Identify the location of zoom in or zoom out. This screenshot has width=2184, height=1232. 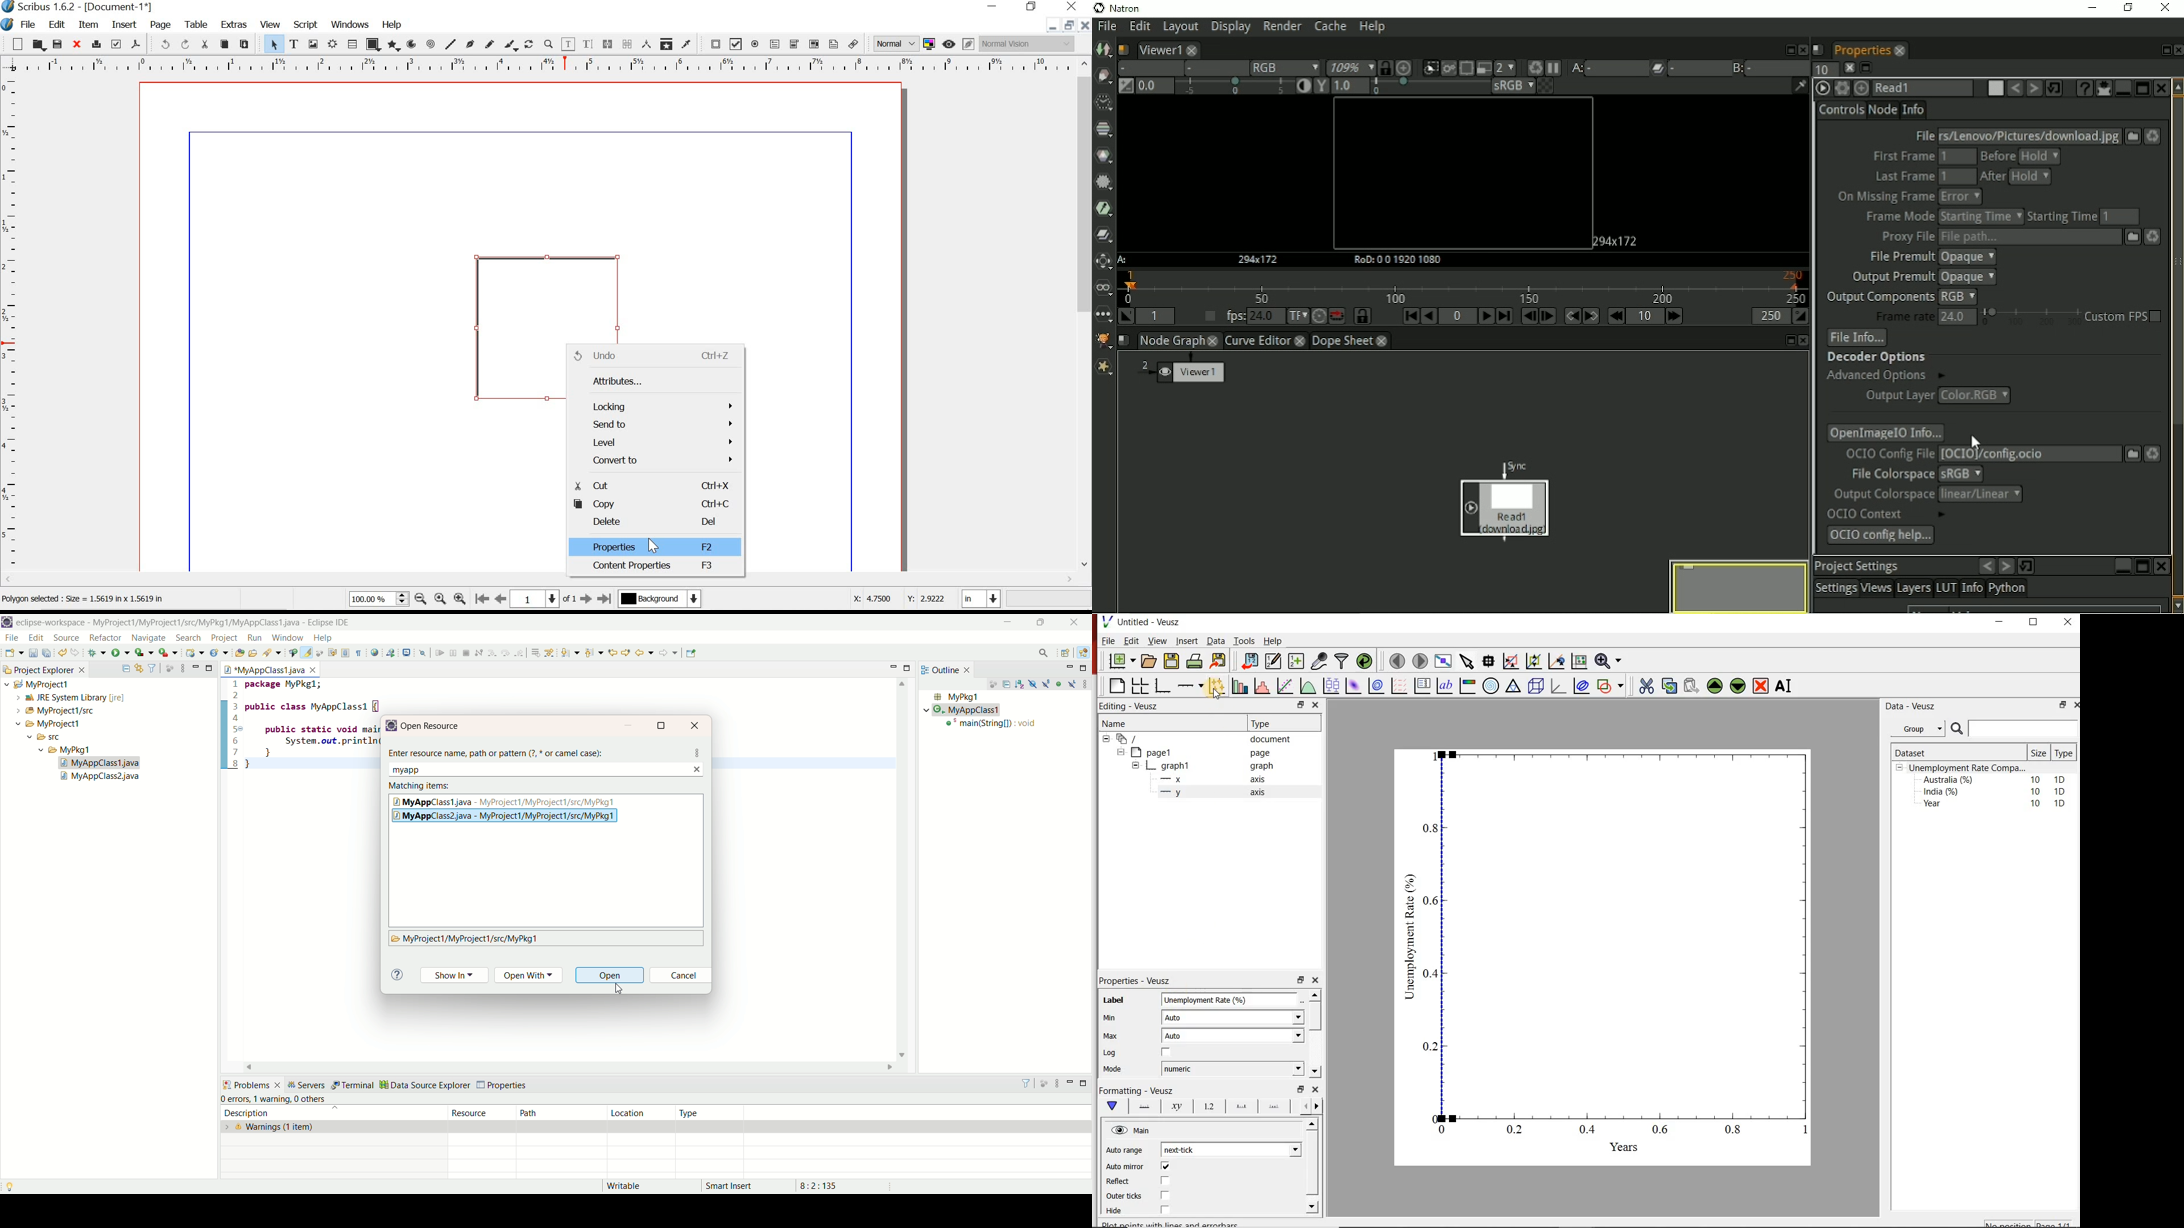
(548, 44).